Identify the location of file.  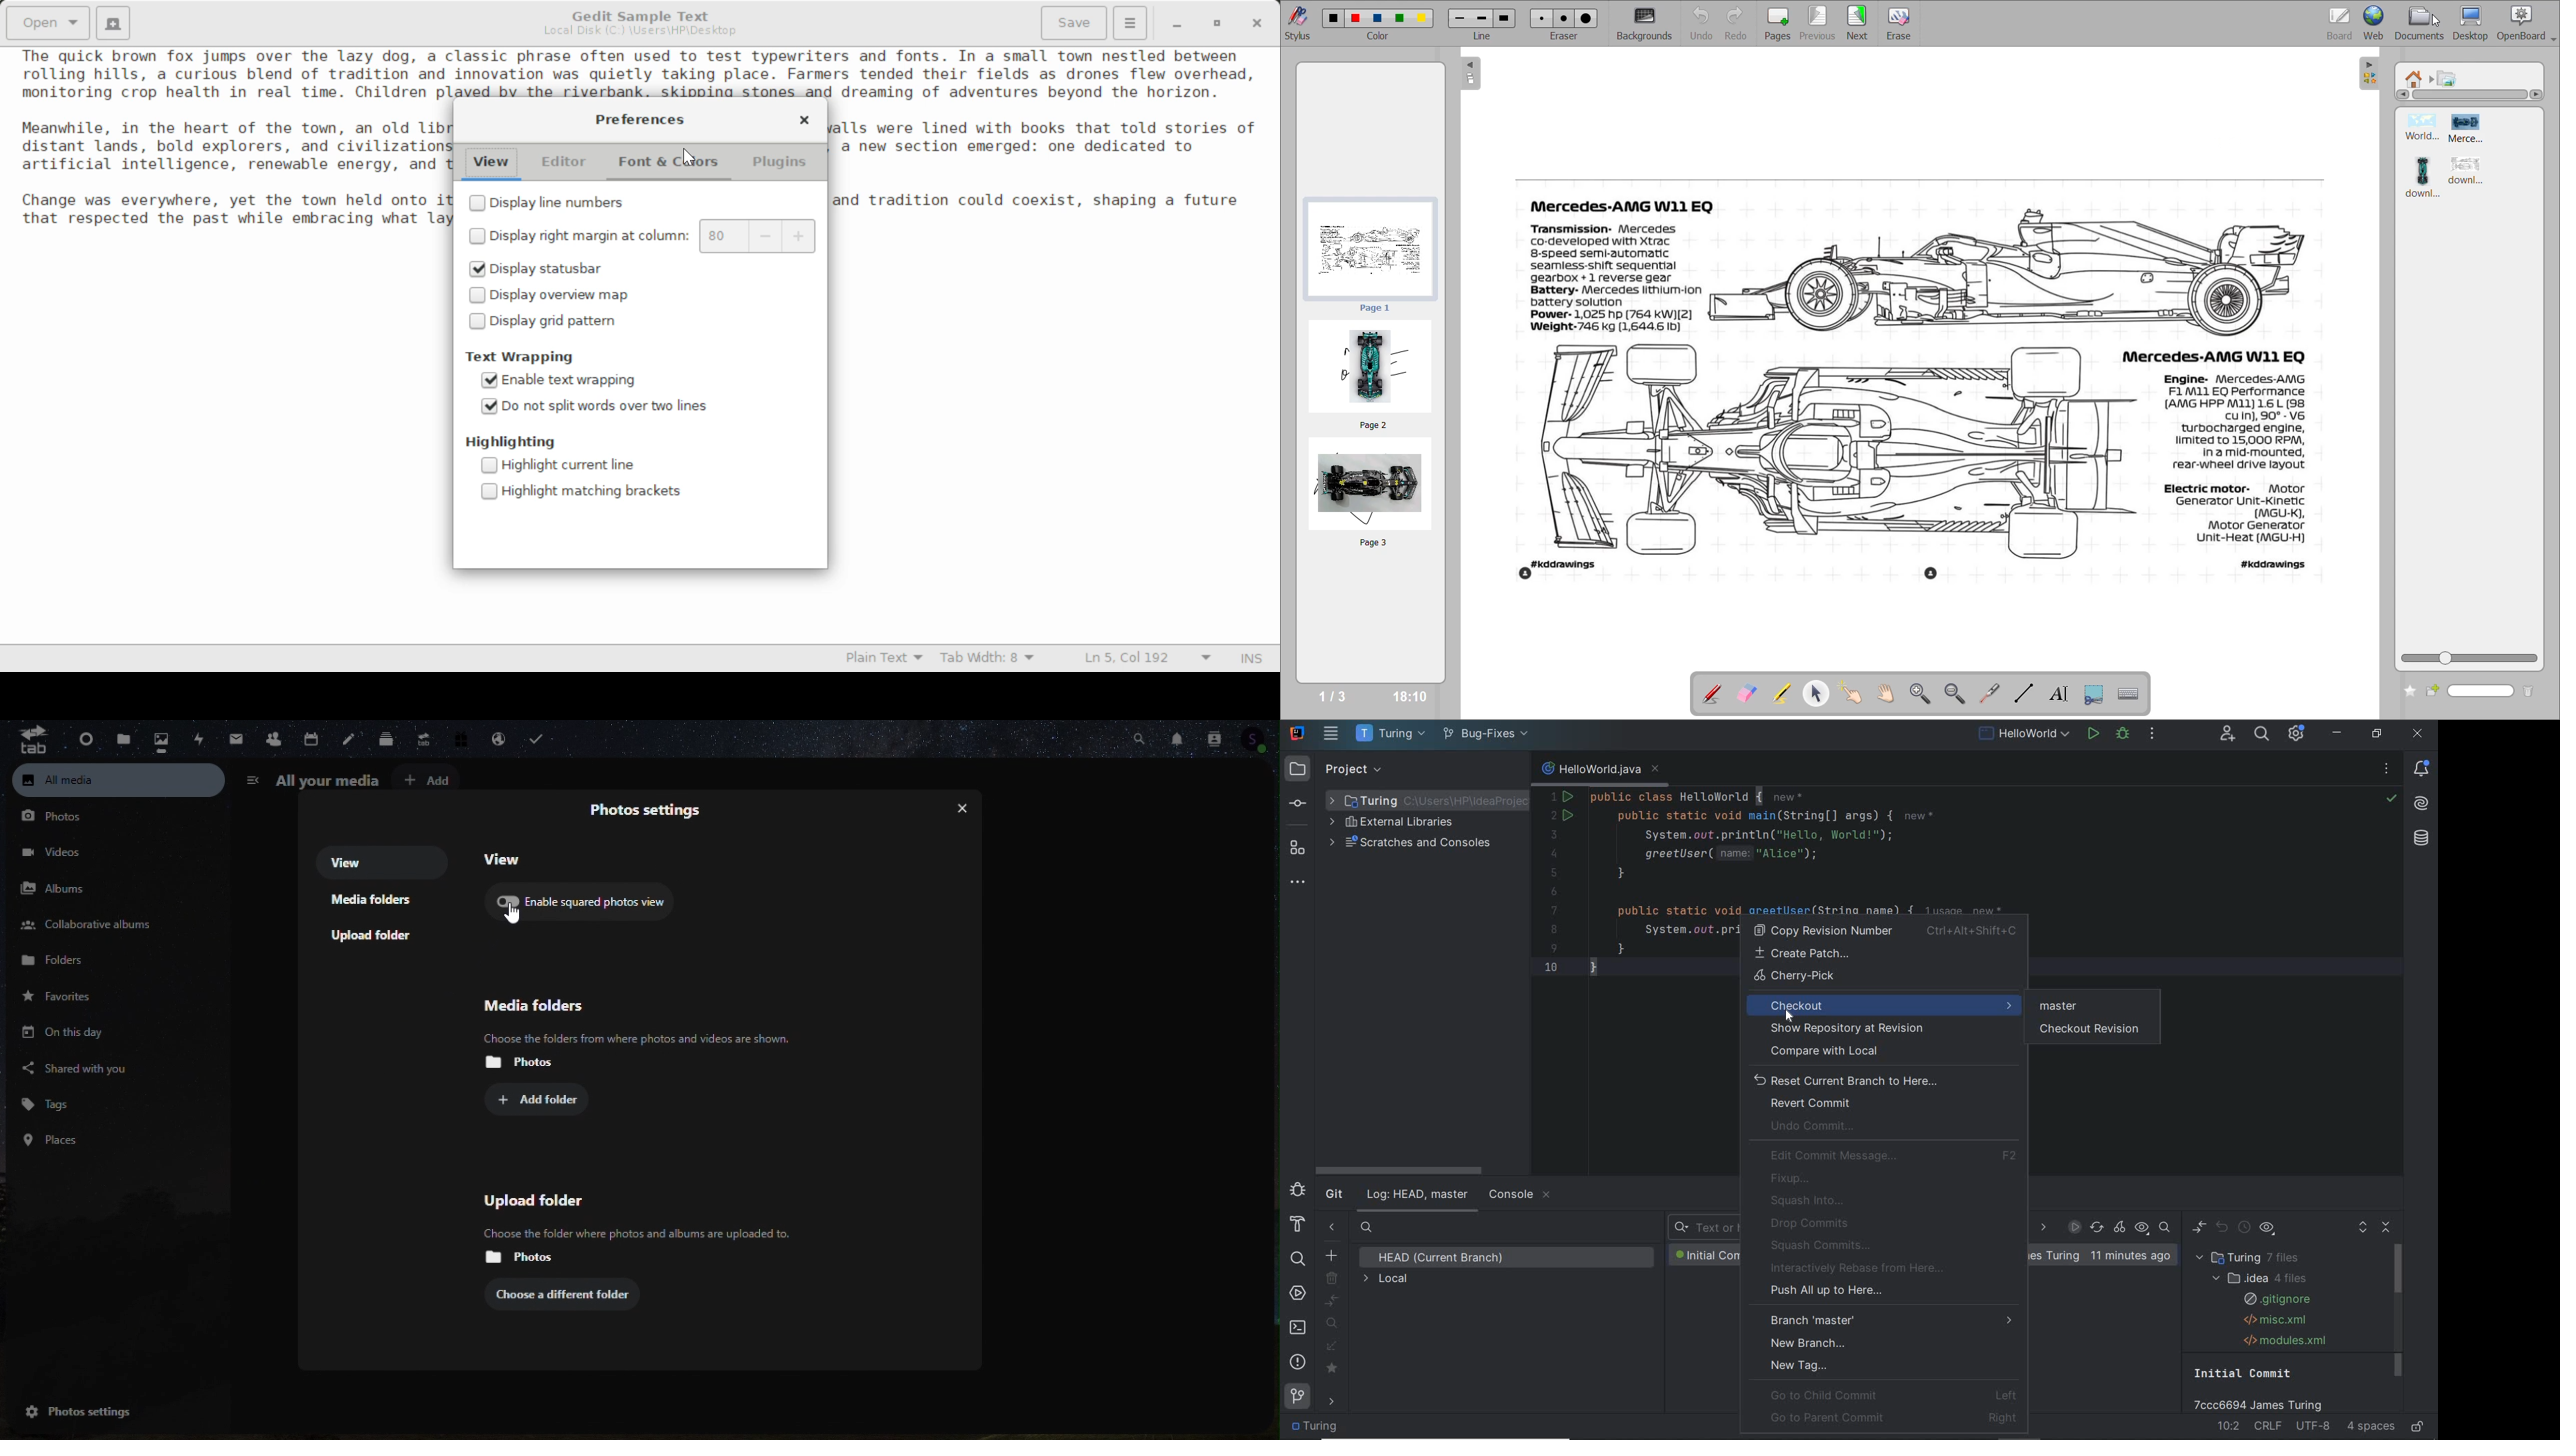
(123, 740).